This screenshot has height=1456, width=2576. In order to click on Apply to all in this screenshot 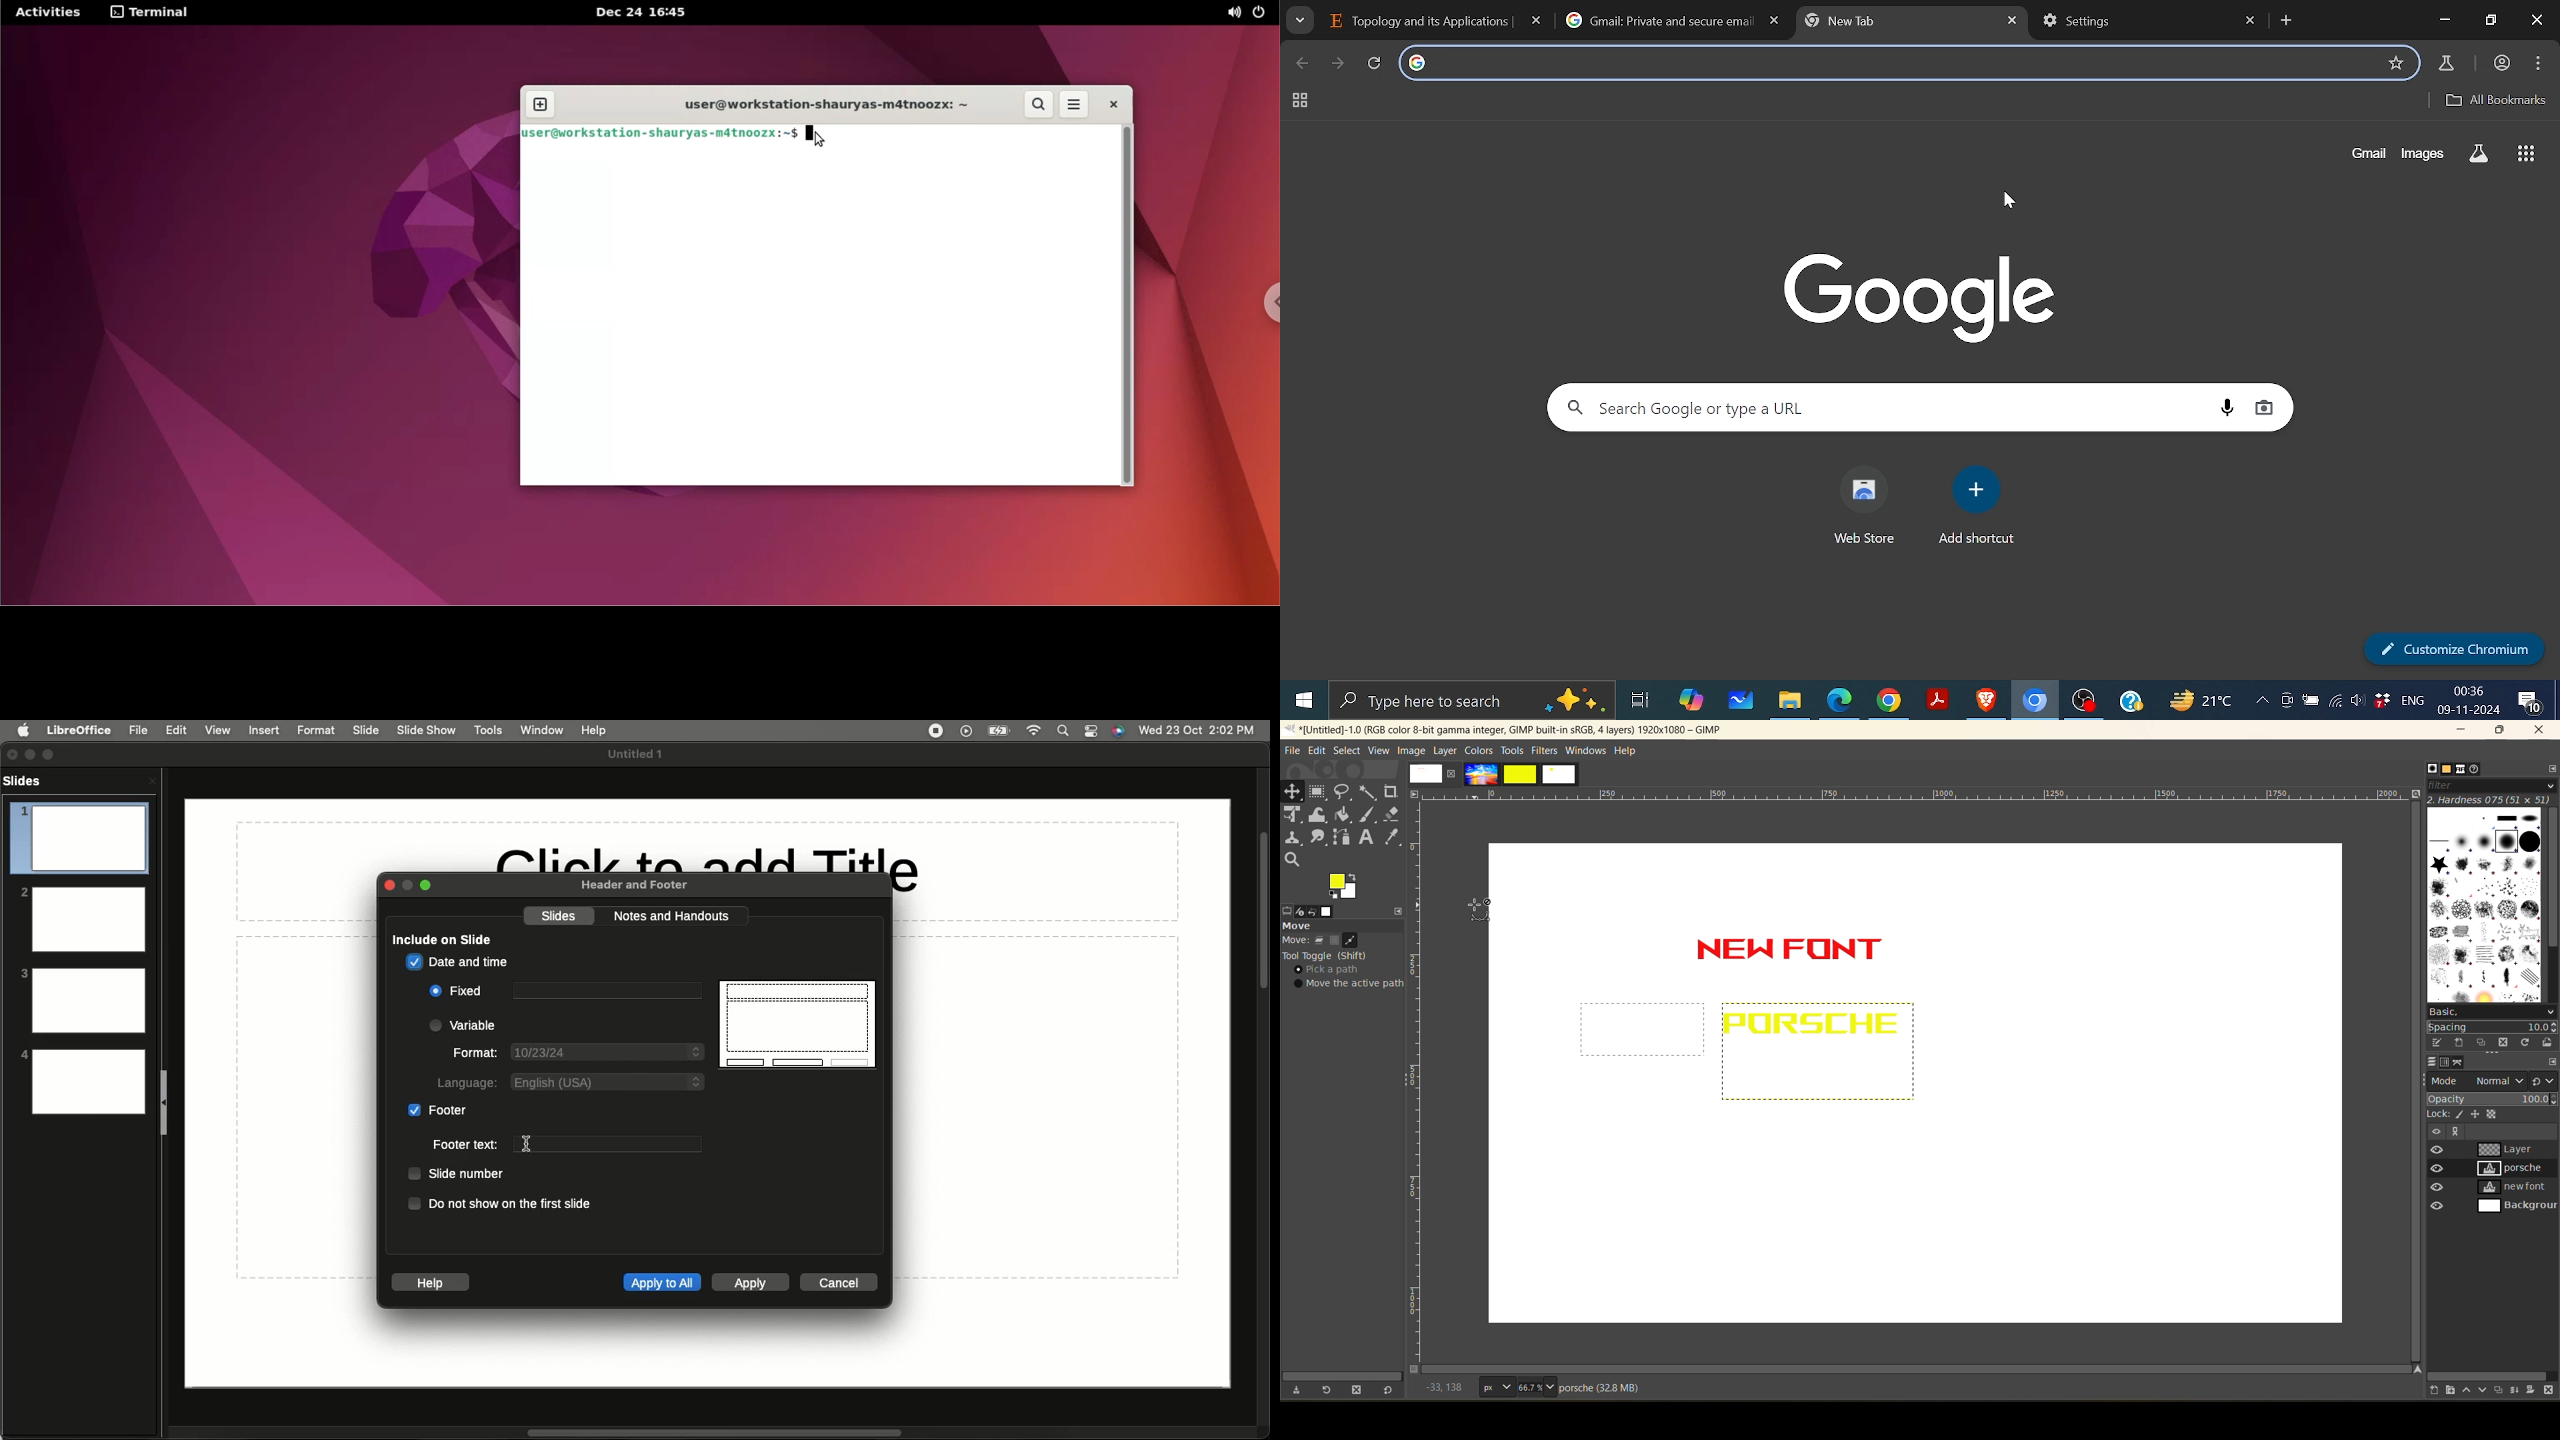, I will do `click(662, 1281)`.